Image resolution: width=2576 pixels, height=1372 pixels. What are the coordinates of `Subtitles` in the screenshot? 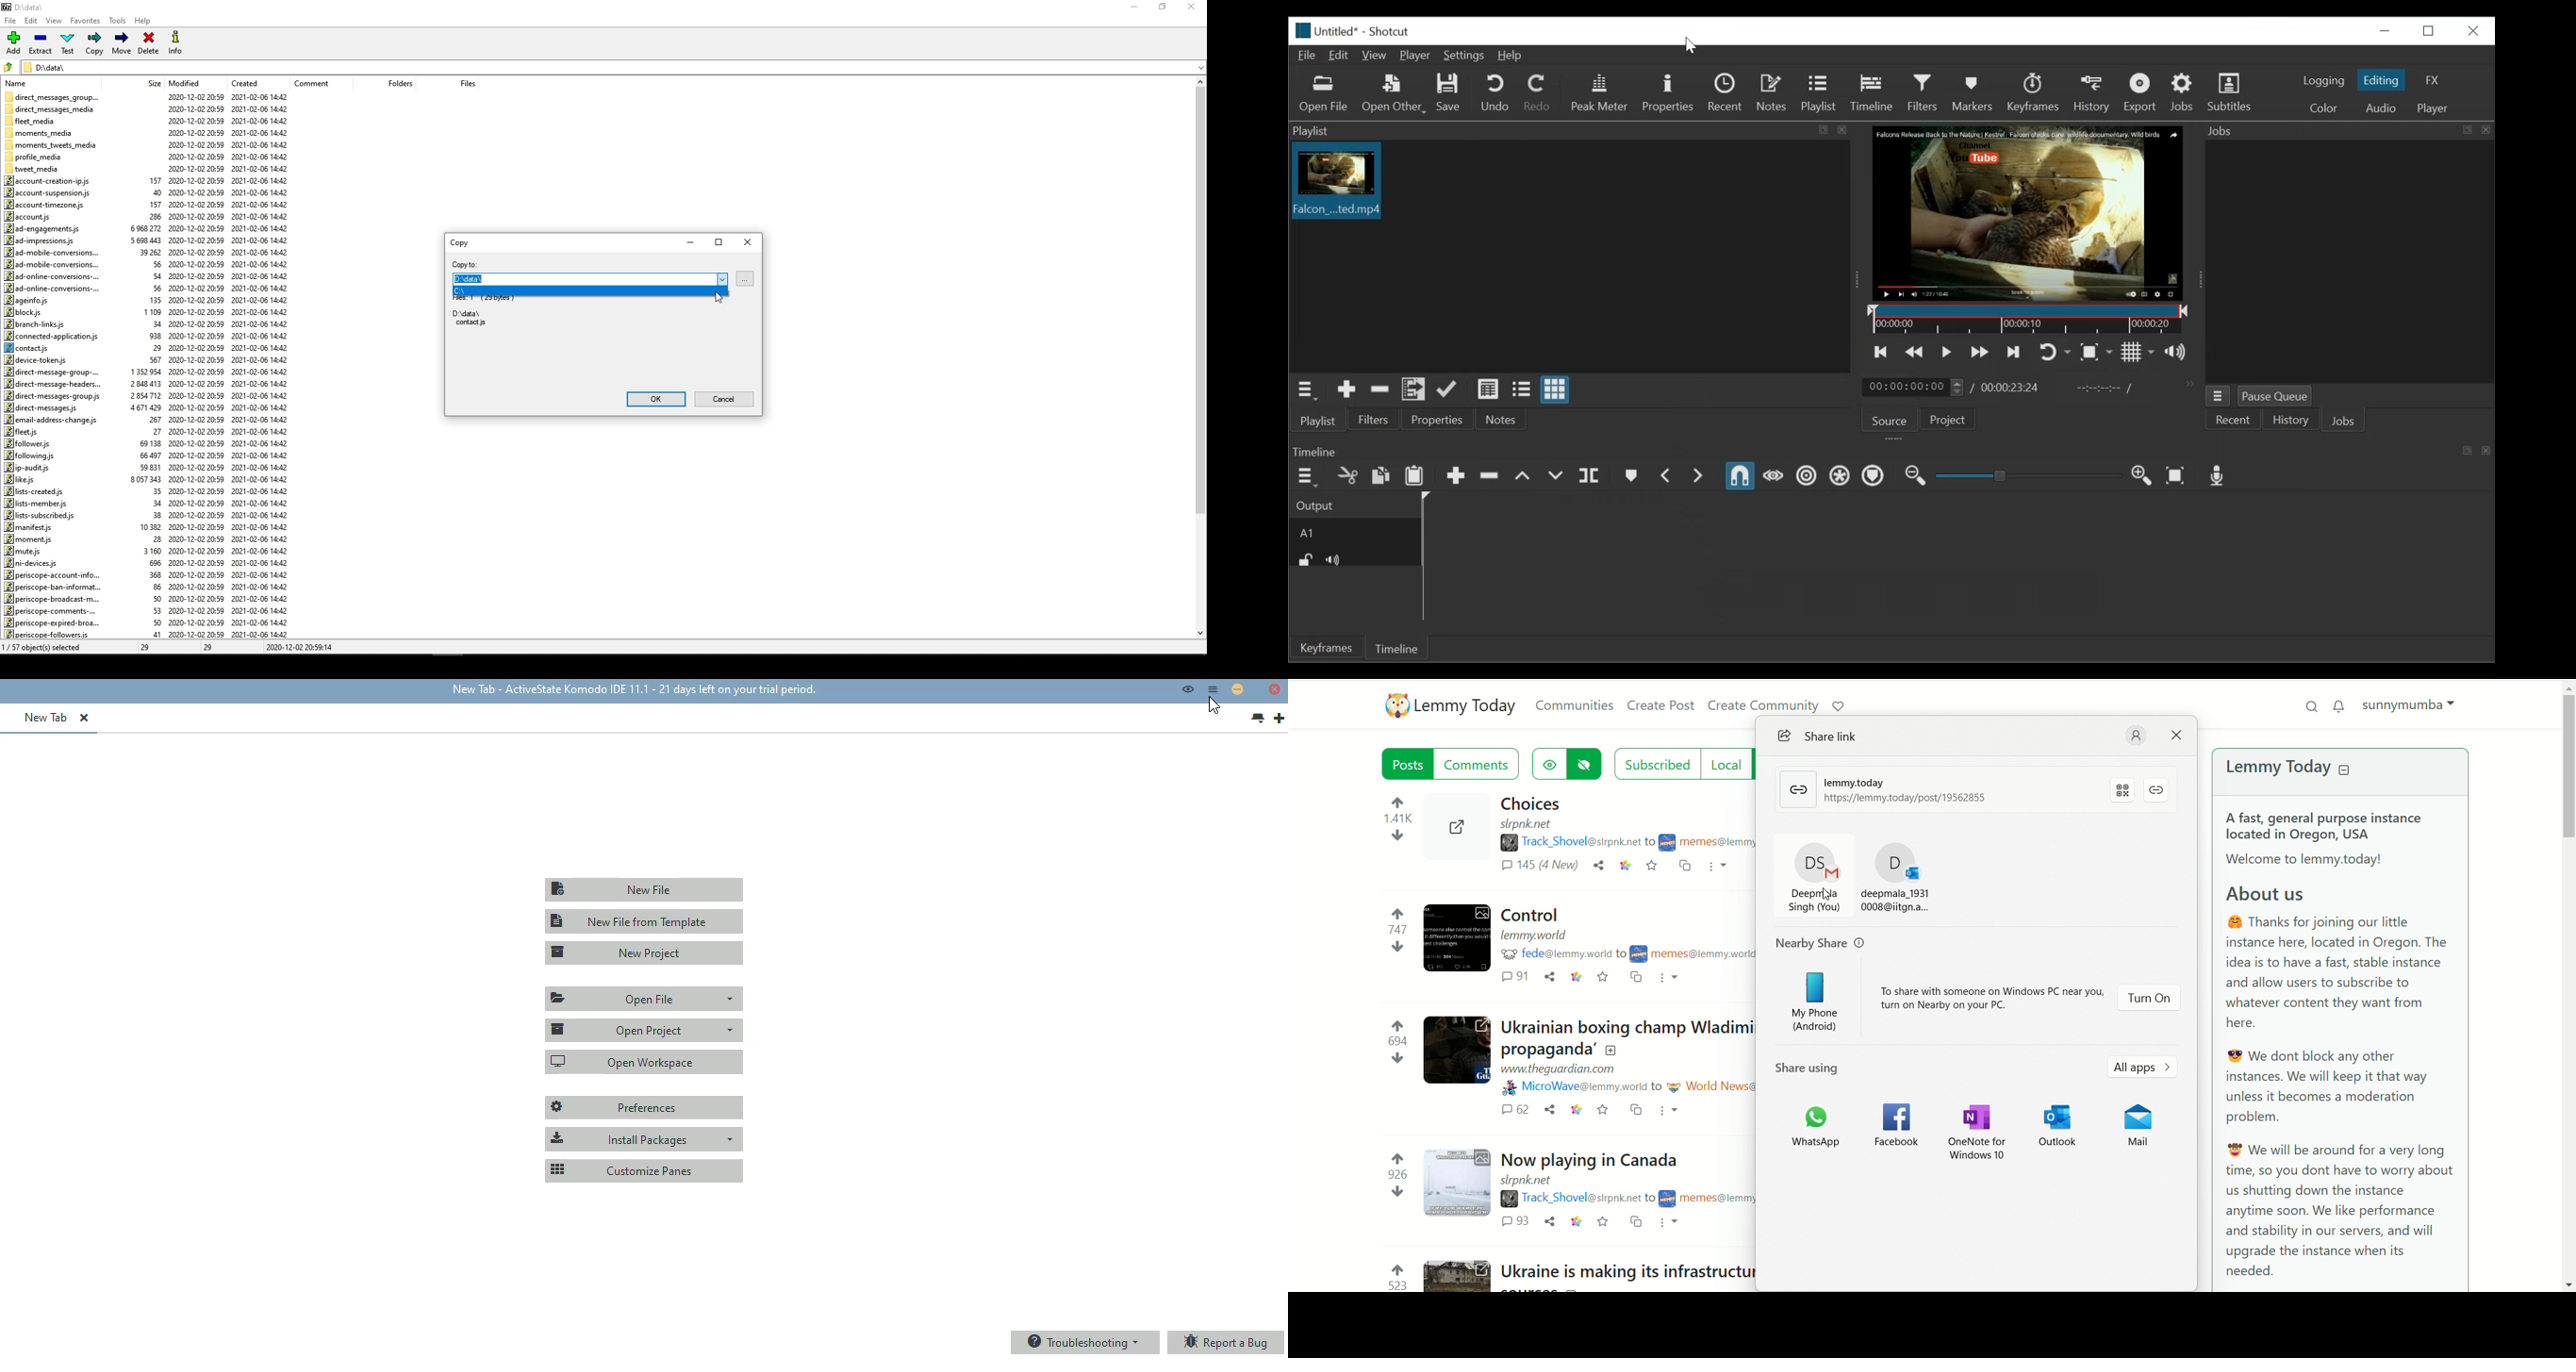 It's located at (2230, 93).